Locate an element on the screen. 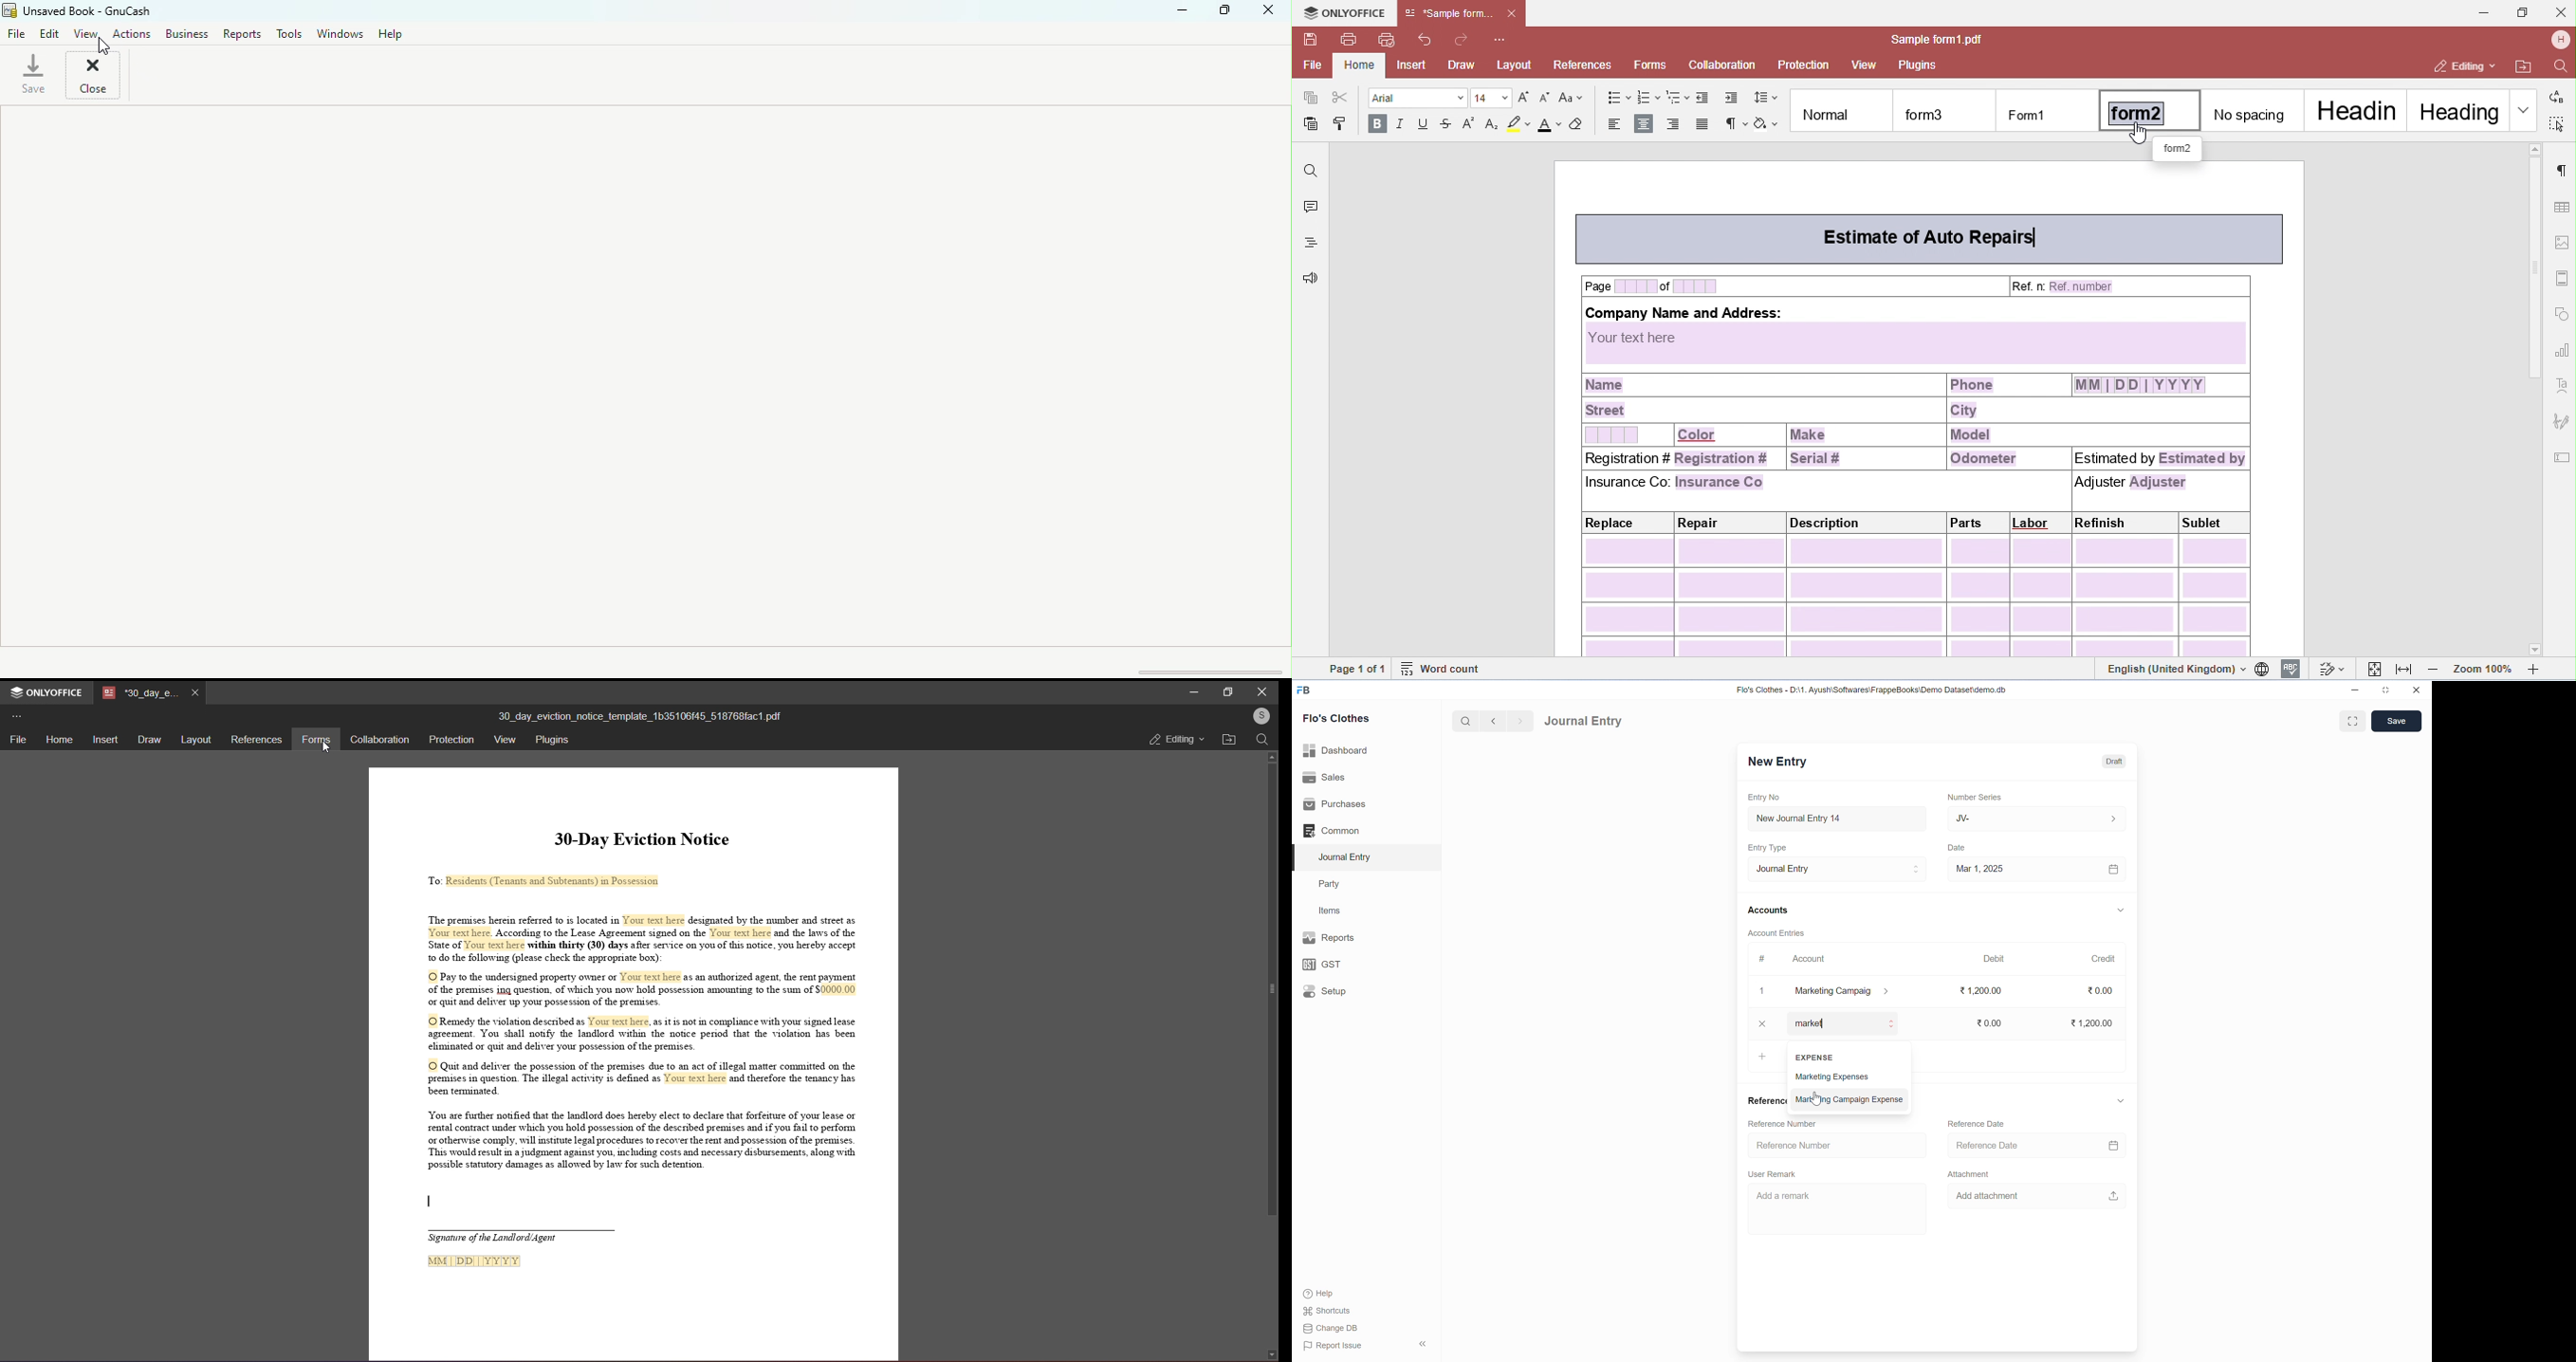 The height and width of the screenshot is (1372, 2576). Credit is located at coordinates (2103, 958).